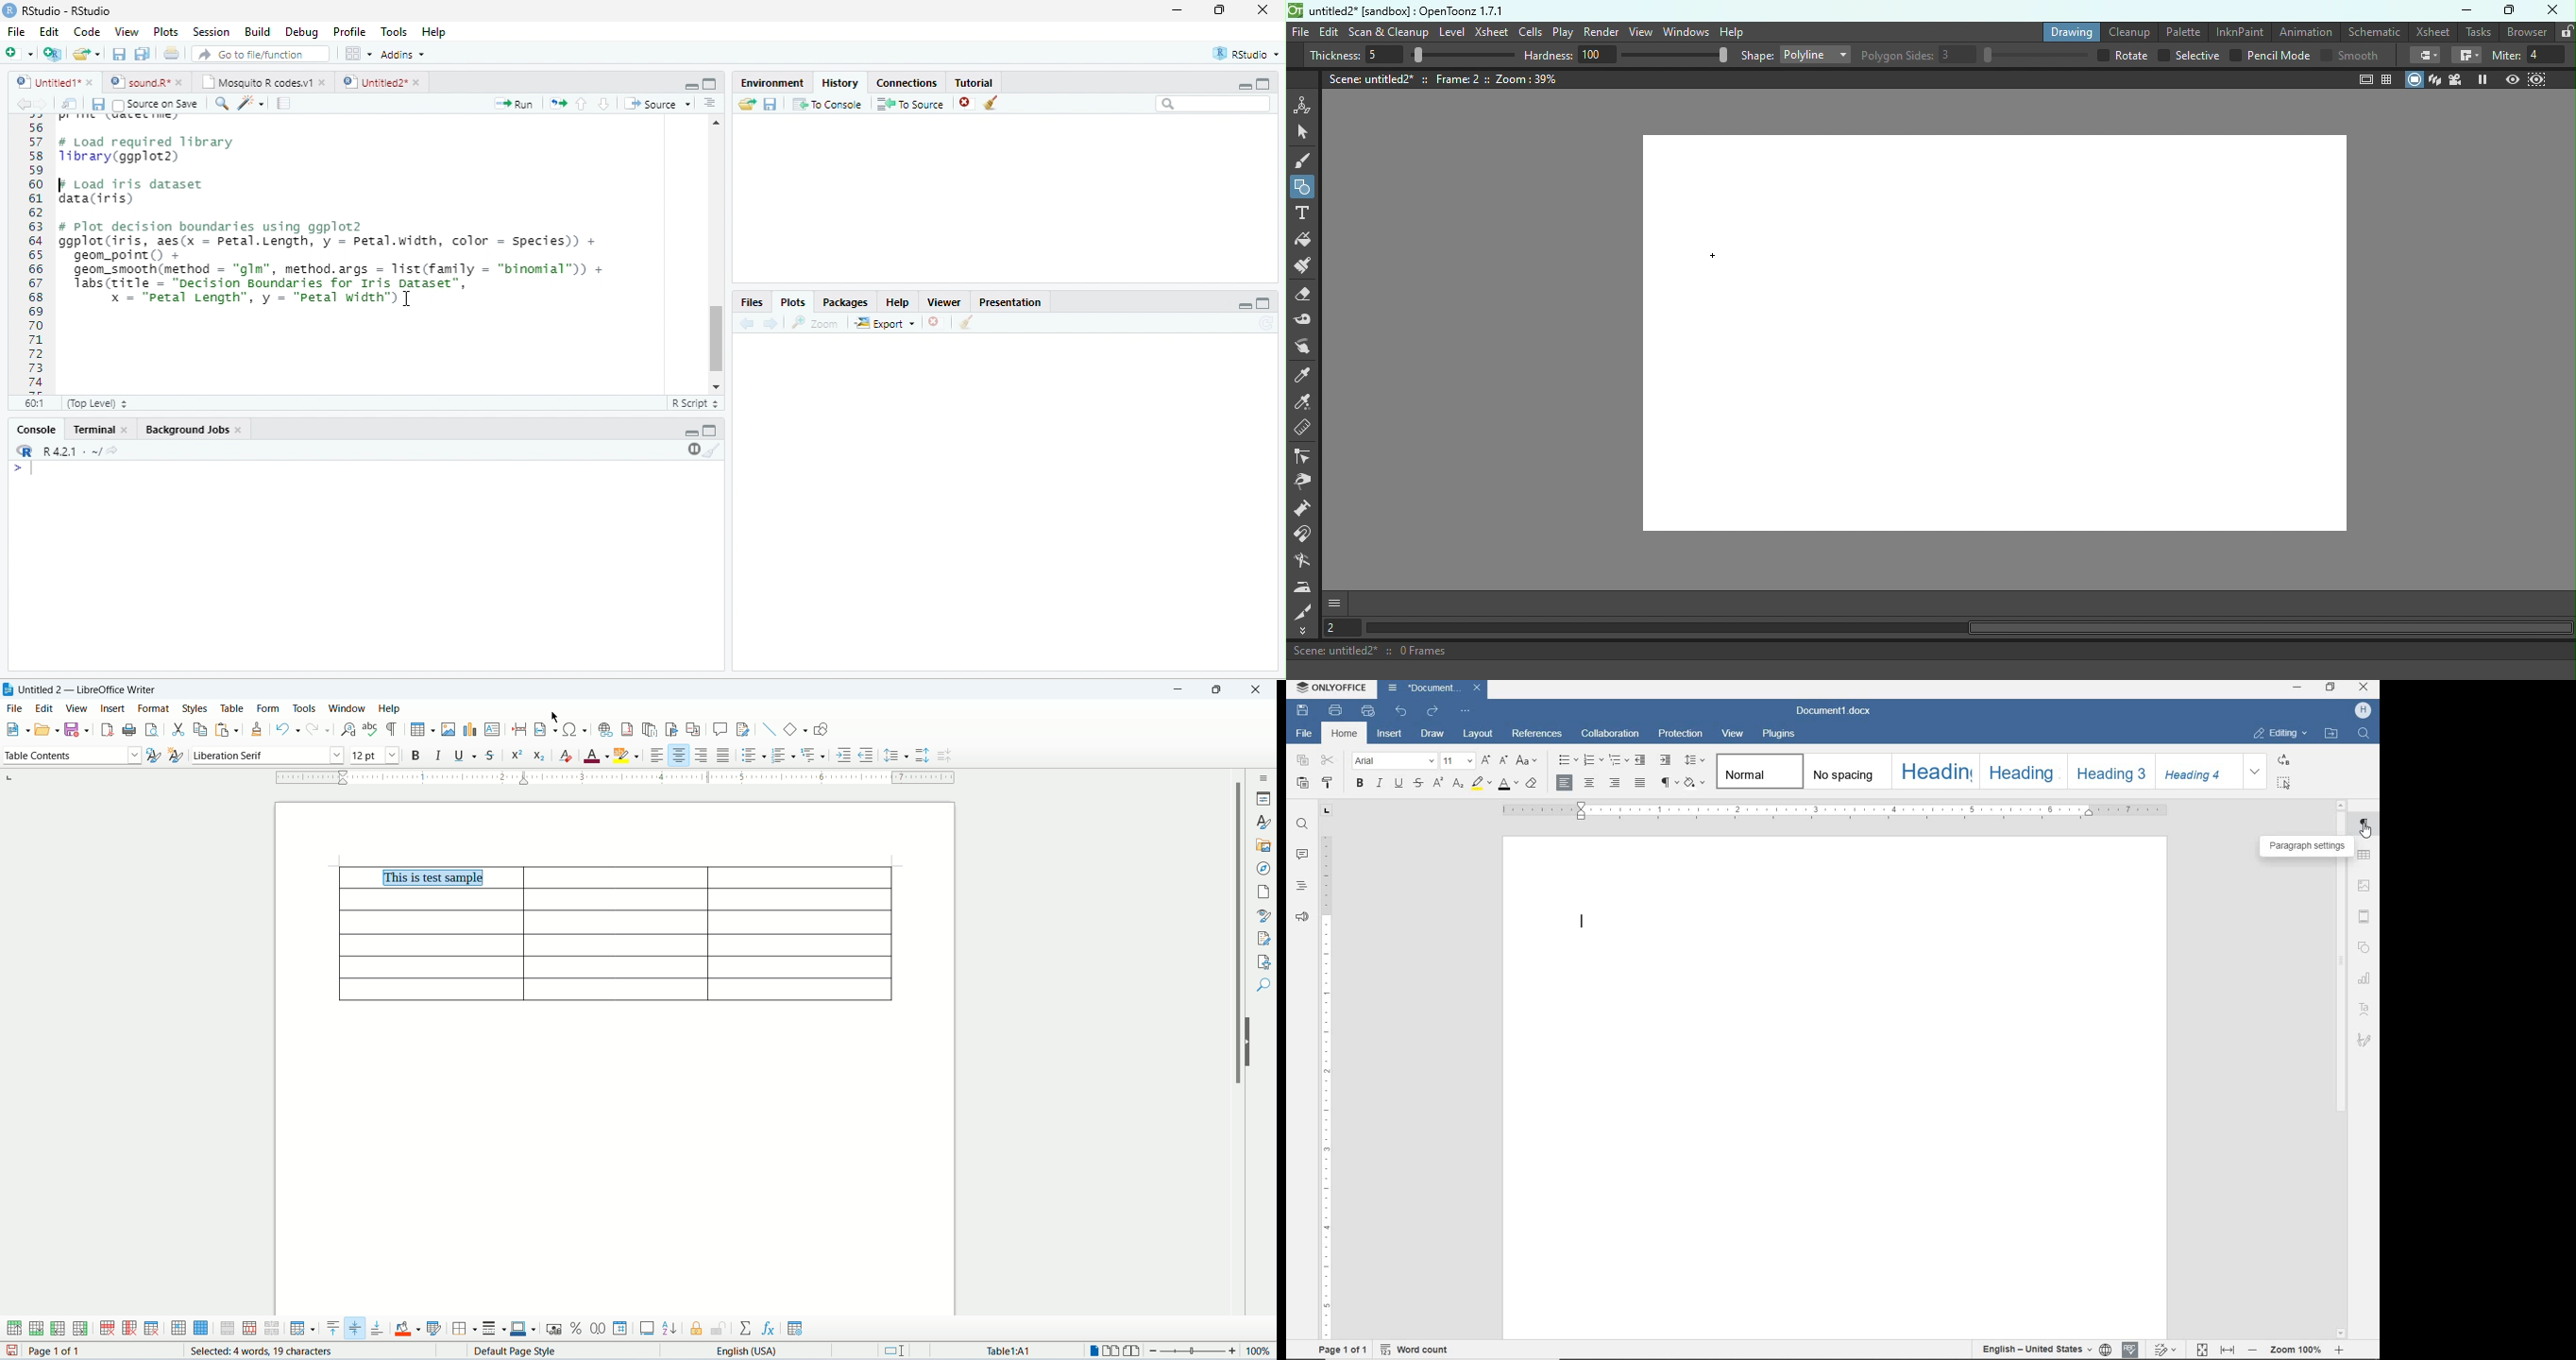 Image resolution: width=2576 pixels, height=1372 pixels. Describe the element at coordinates (1615, 784) in the screenshot. I see `align right` at that location.